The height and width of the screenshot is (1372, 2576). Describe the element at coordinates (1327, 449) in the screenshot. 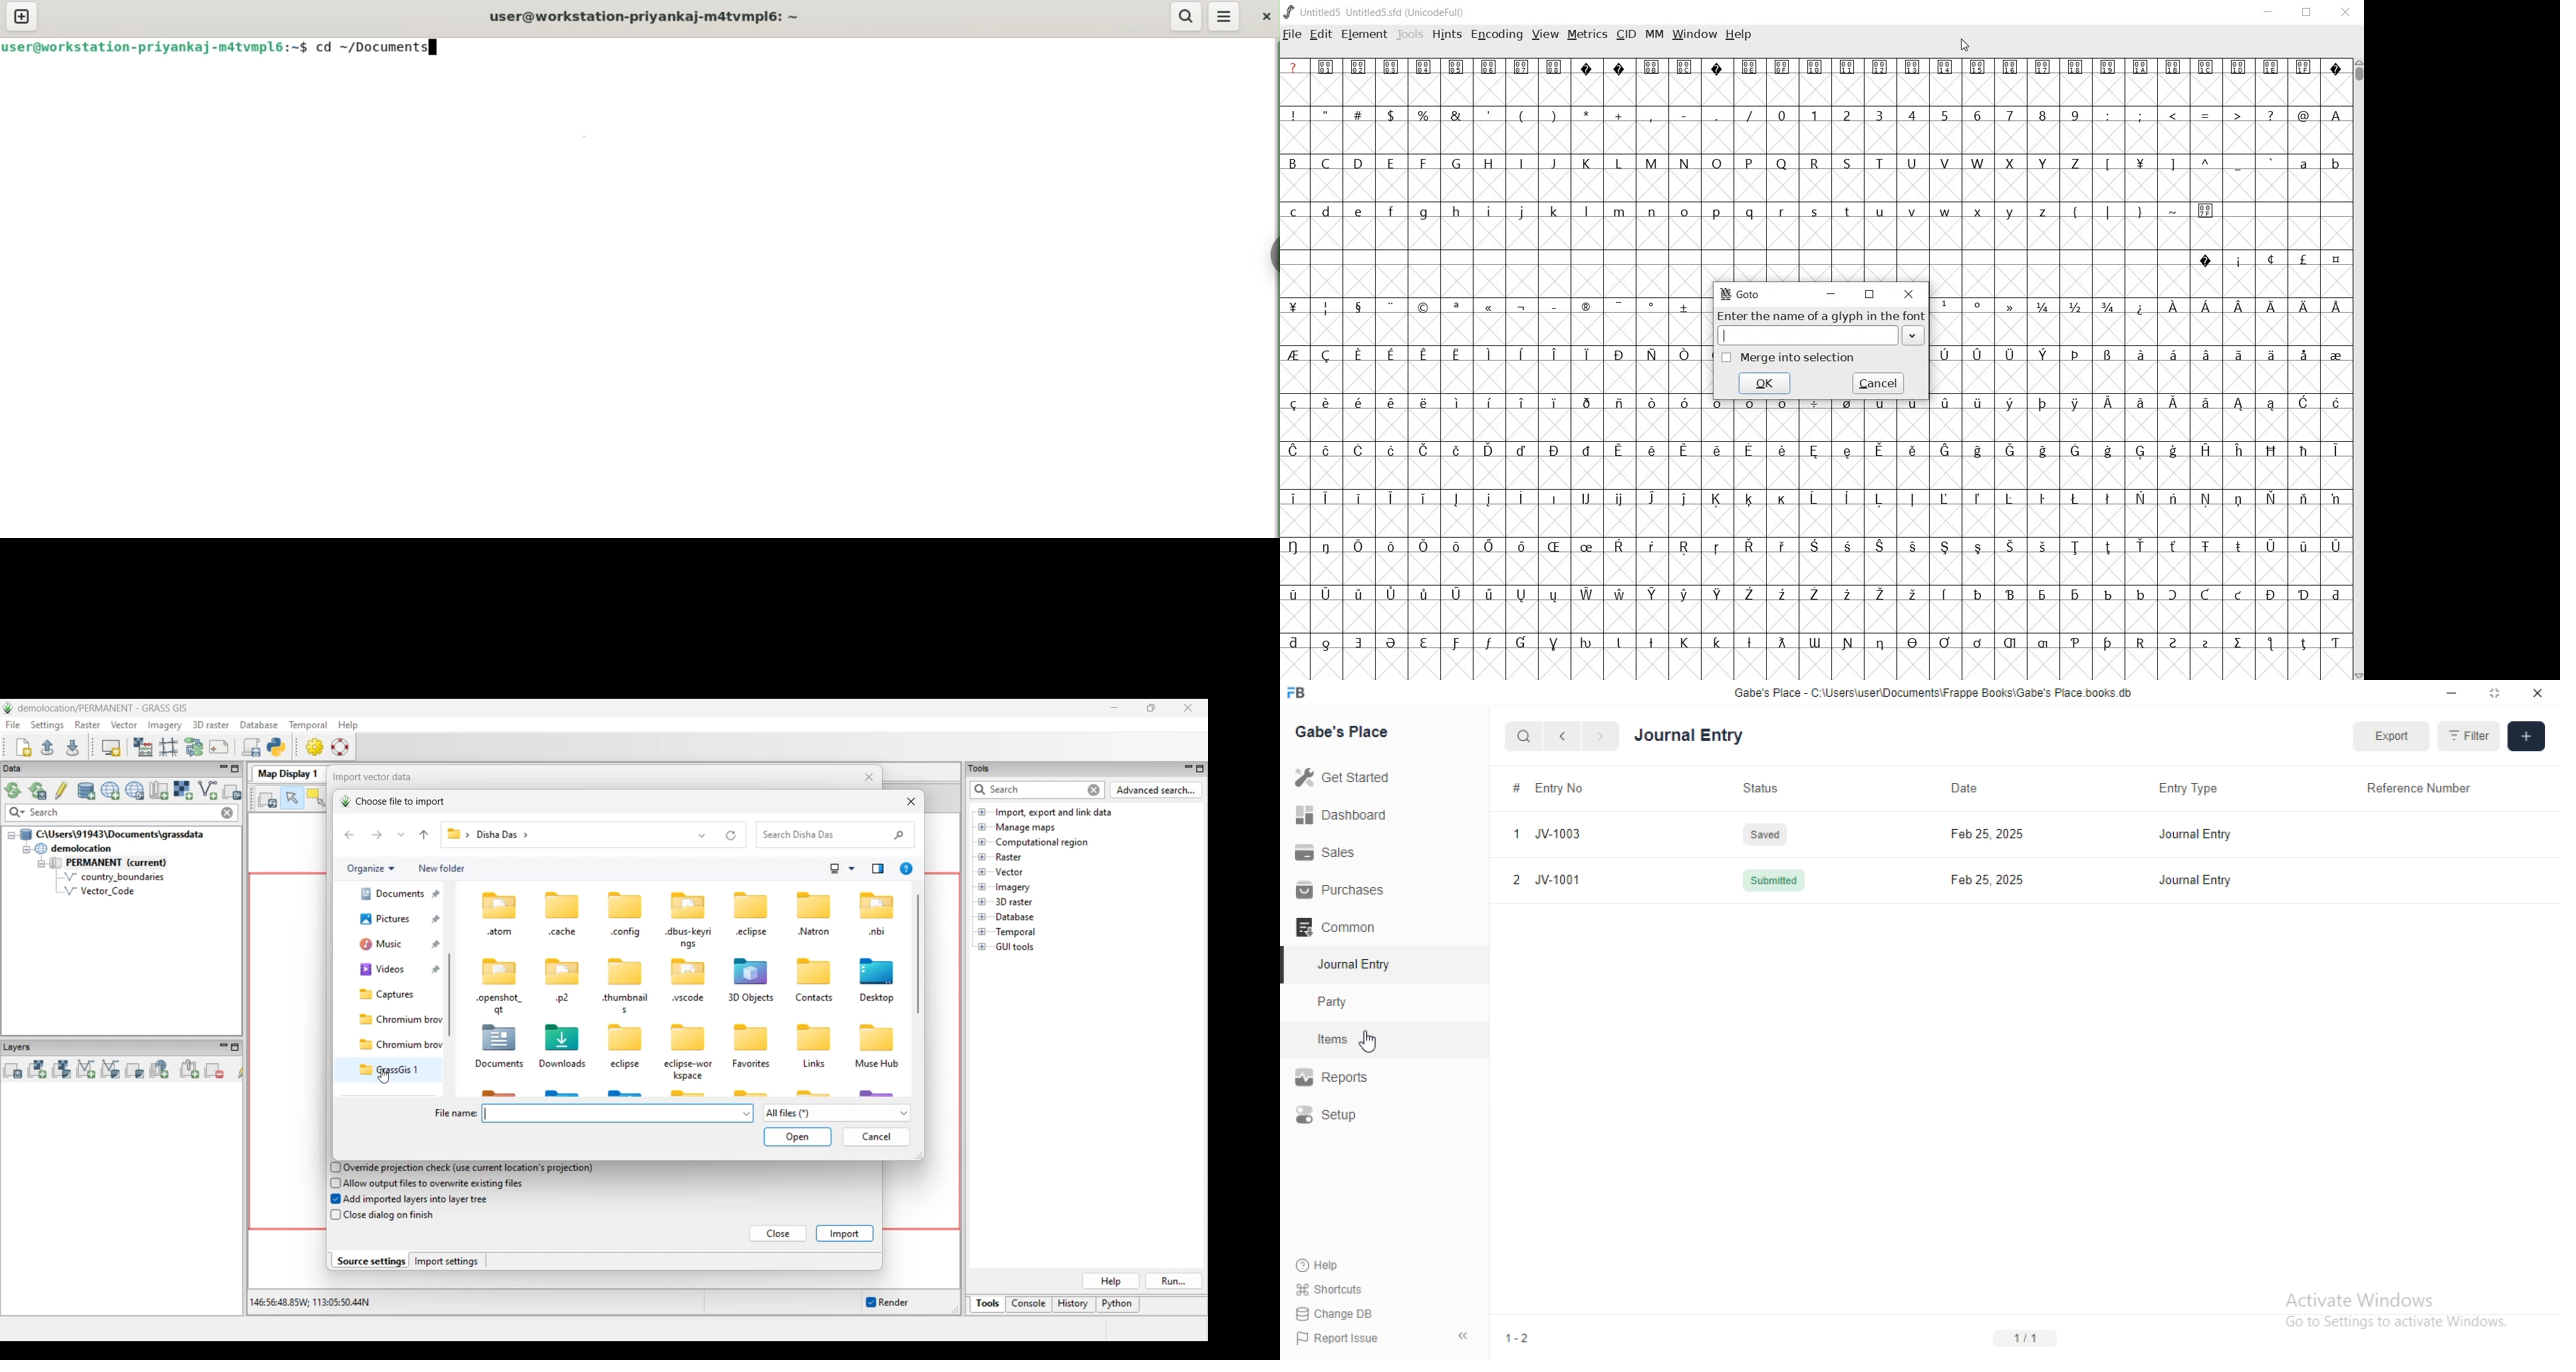

I see `Symbol` at that location.